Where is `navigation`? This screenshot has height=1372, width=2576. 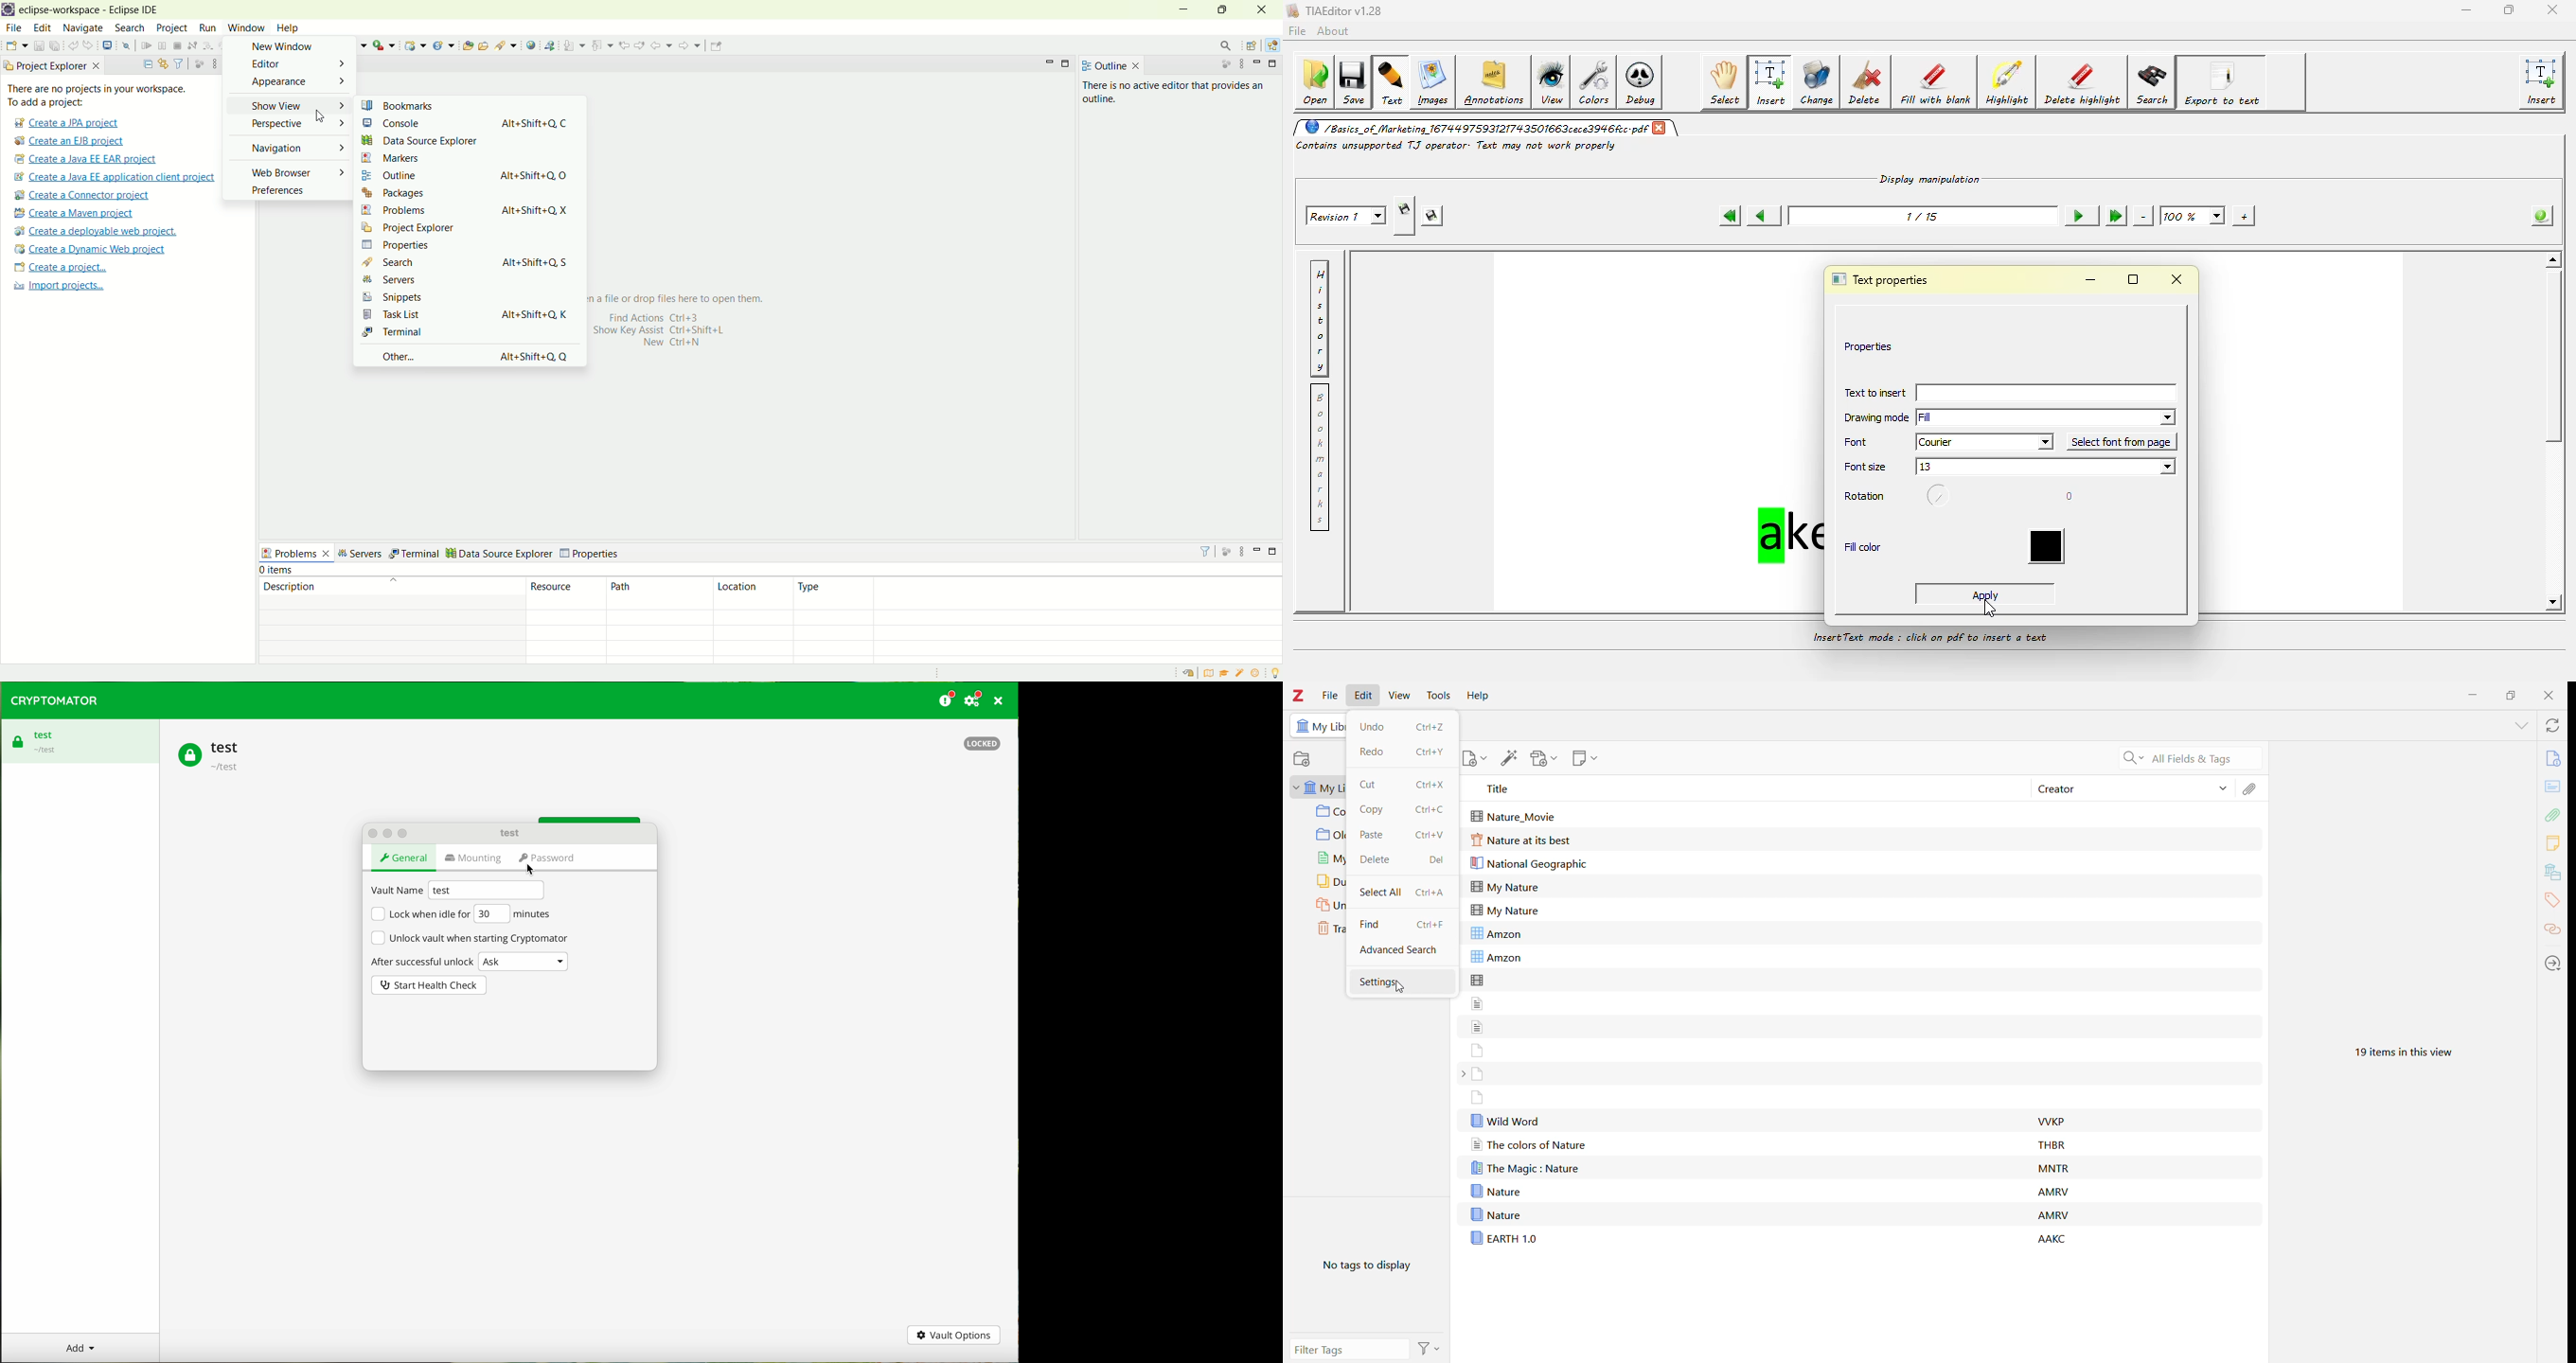
navigation is located at coordinates (288, 146).